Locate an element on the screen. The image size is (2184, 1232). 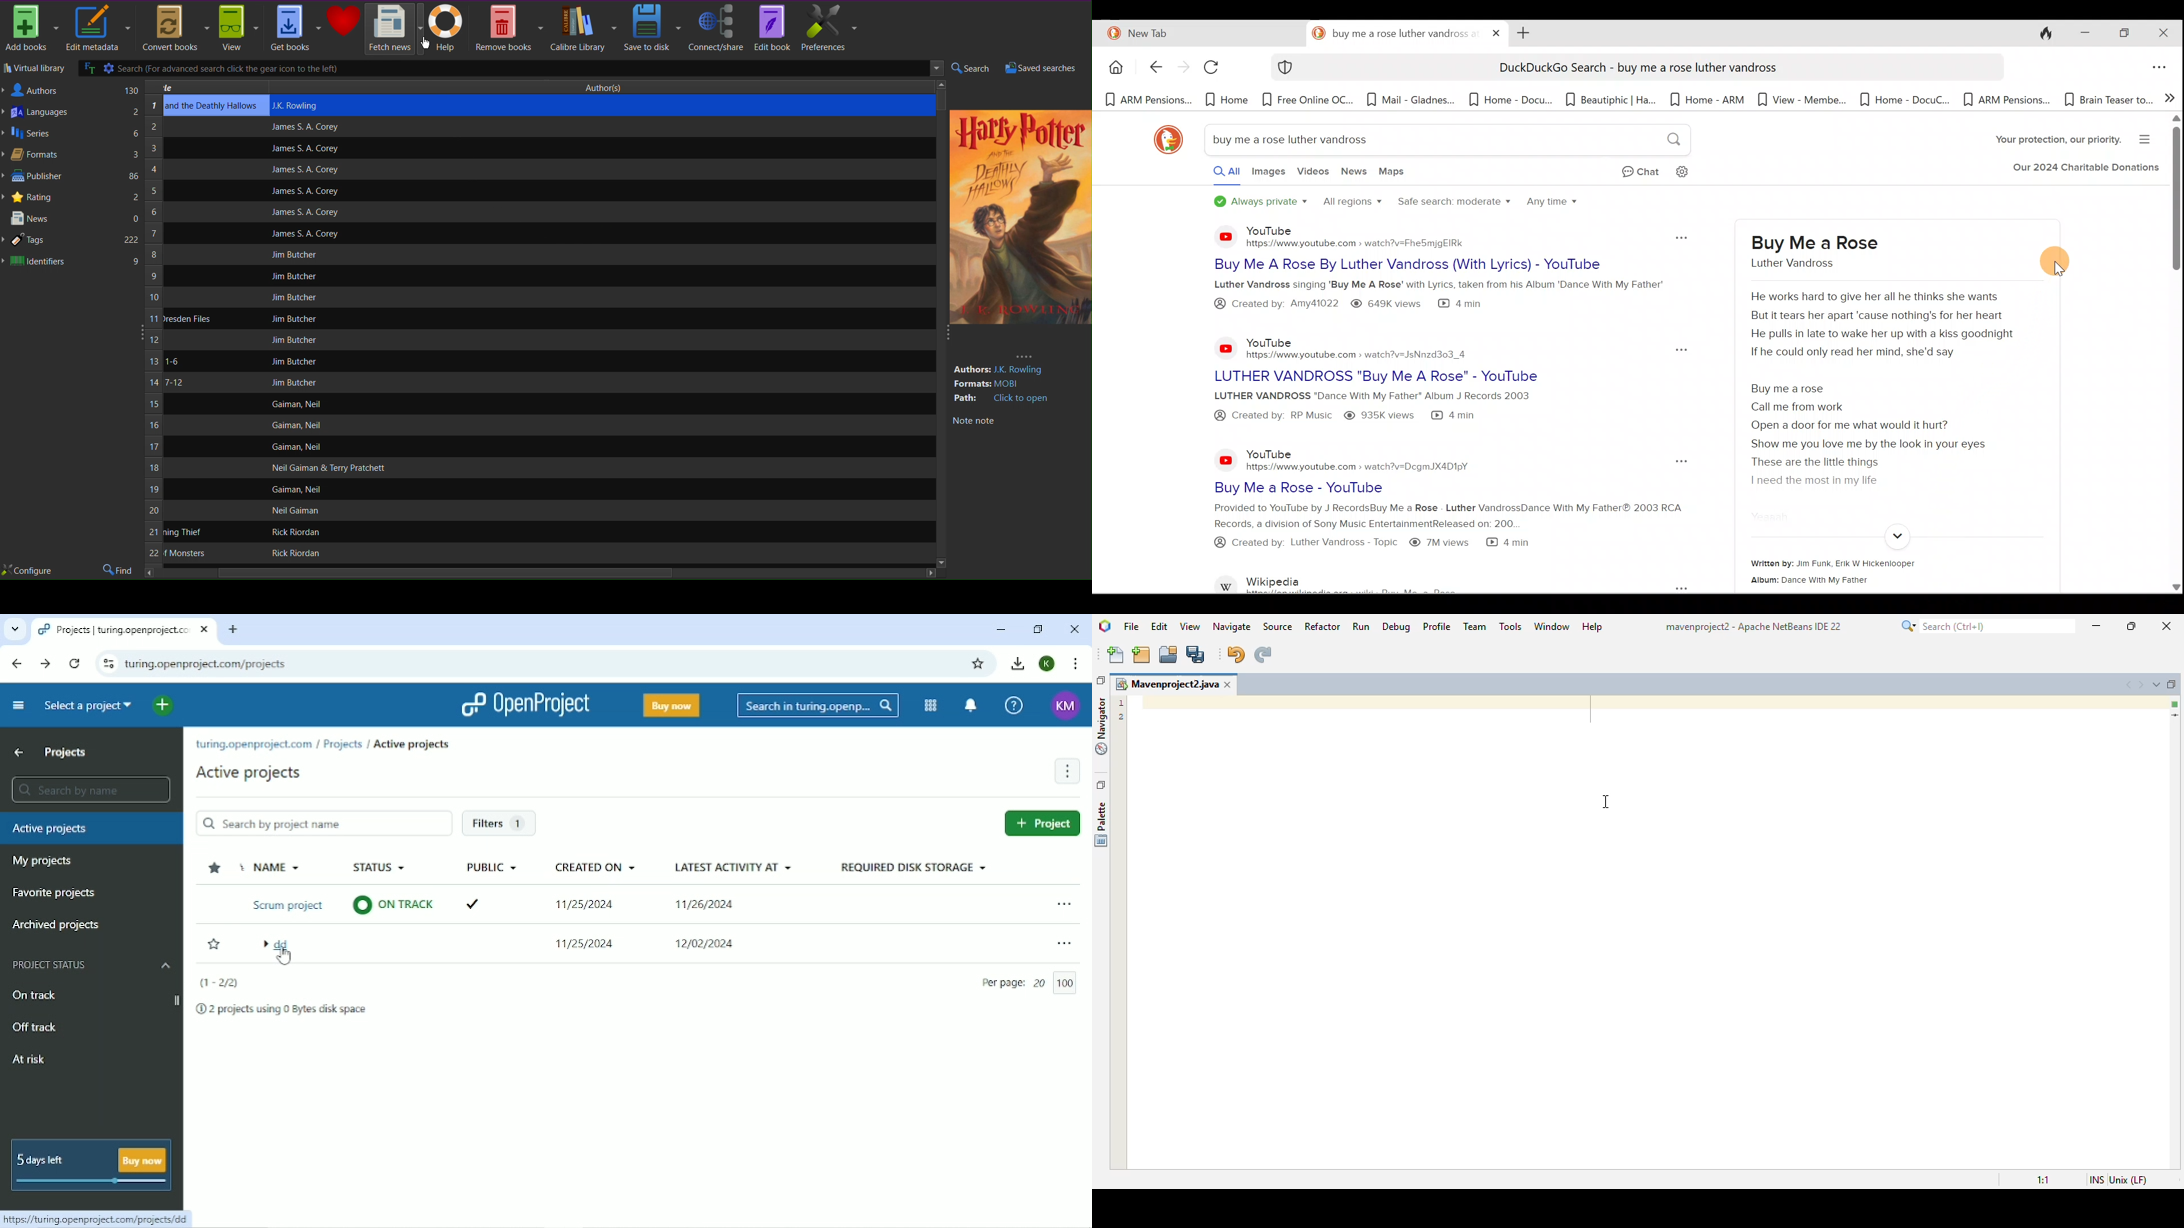
open project is located at coordinates (1169, 654).